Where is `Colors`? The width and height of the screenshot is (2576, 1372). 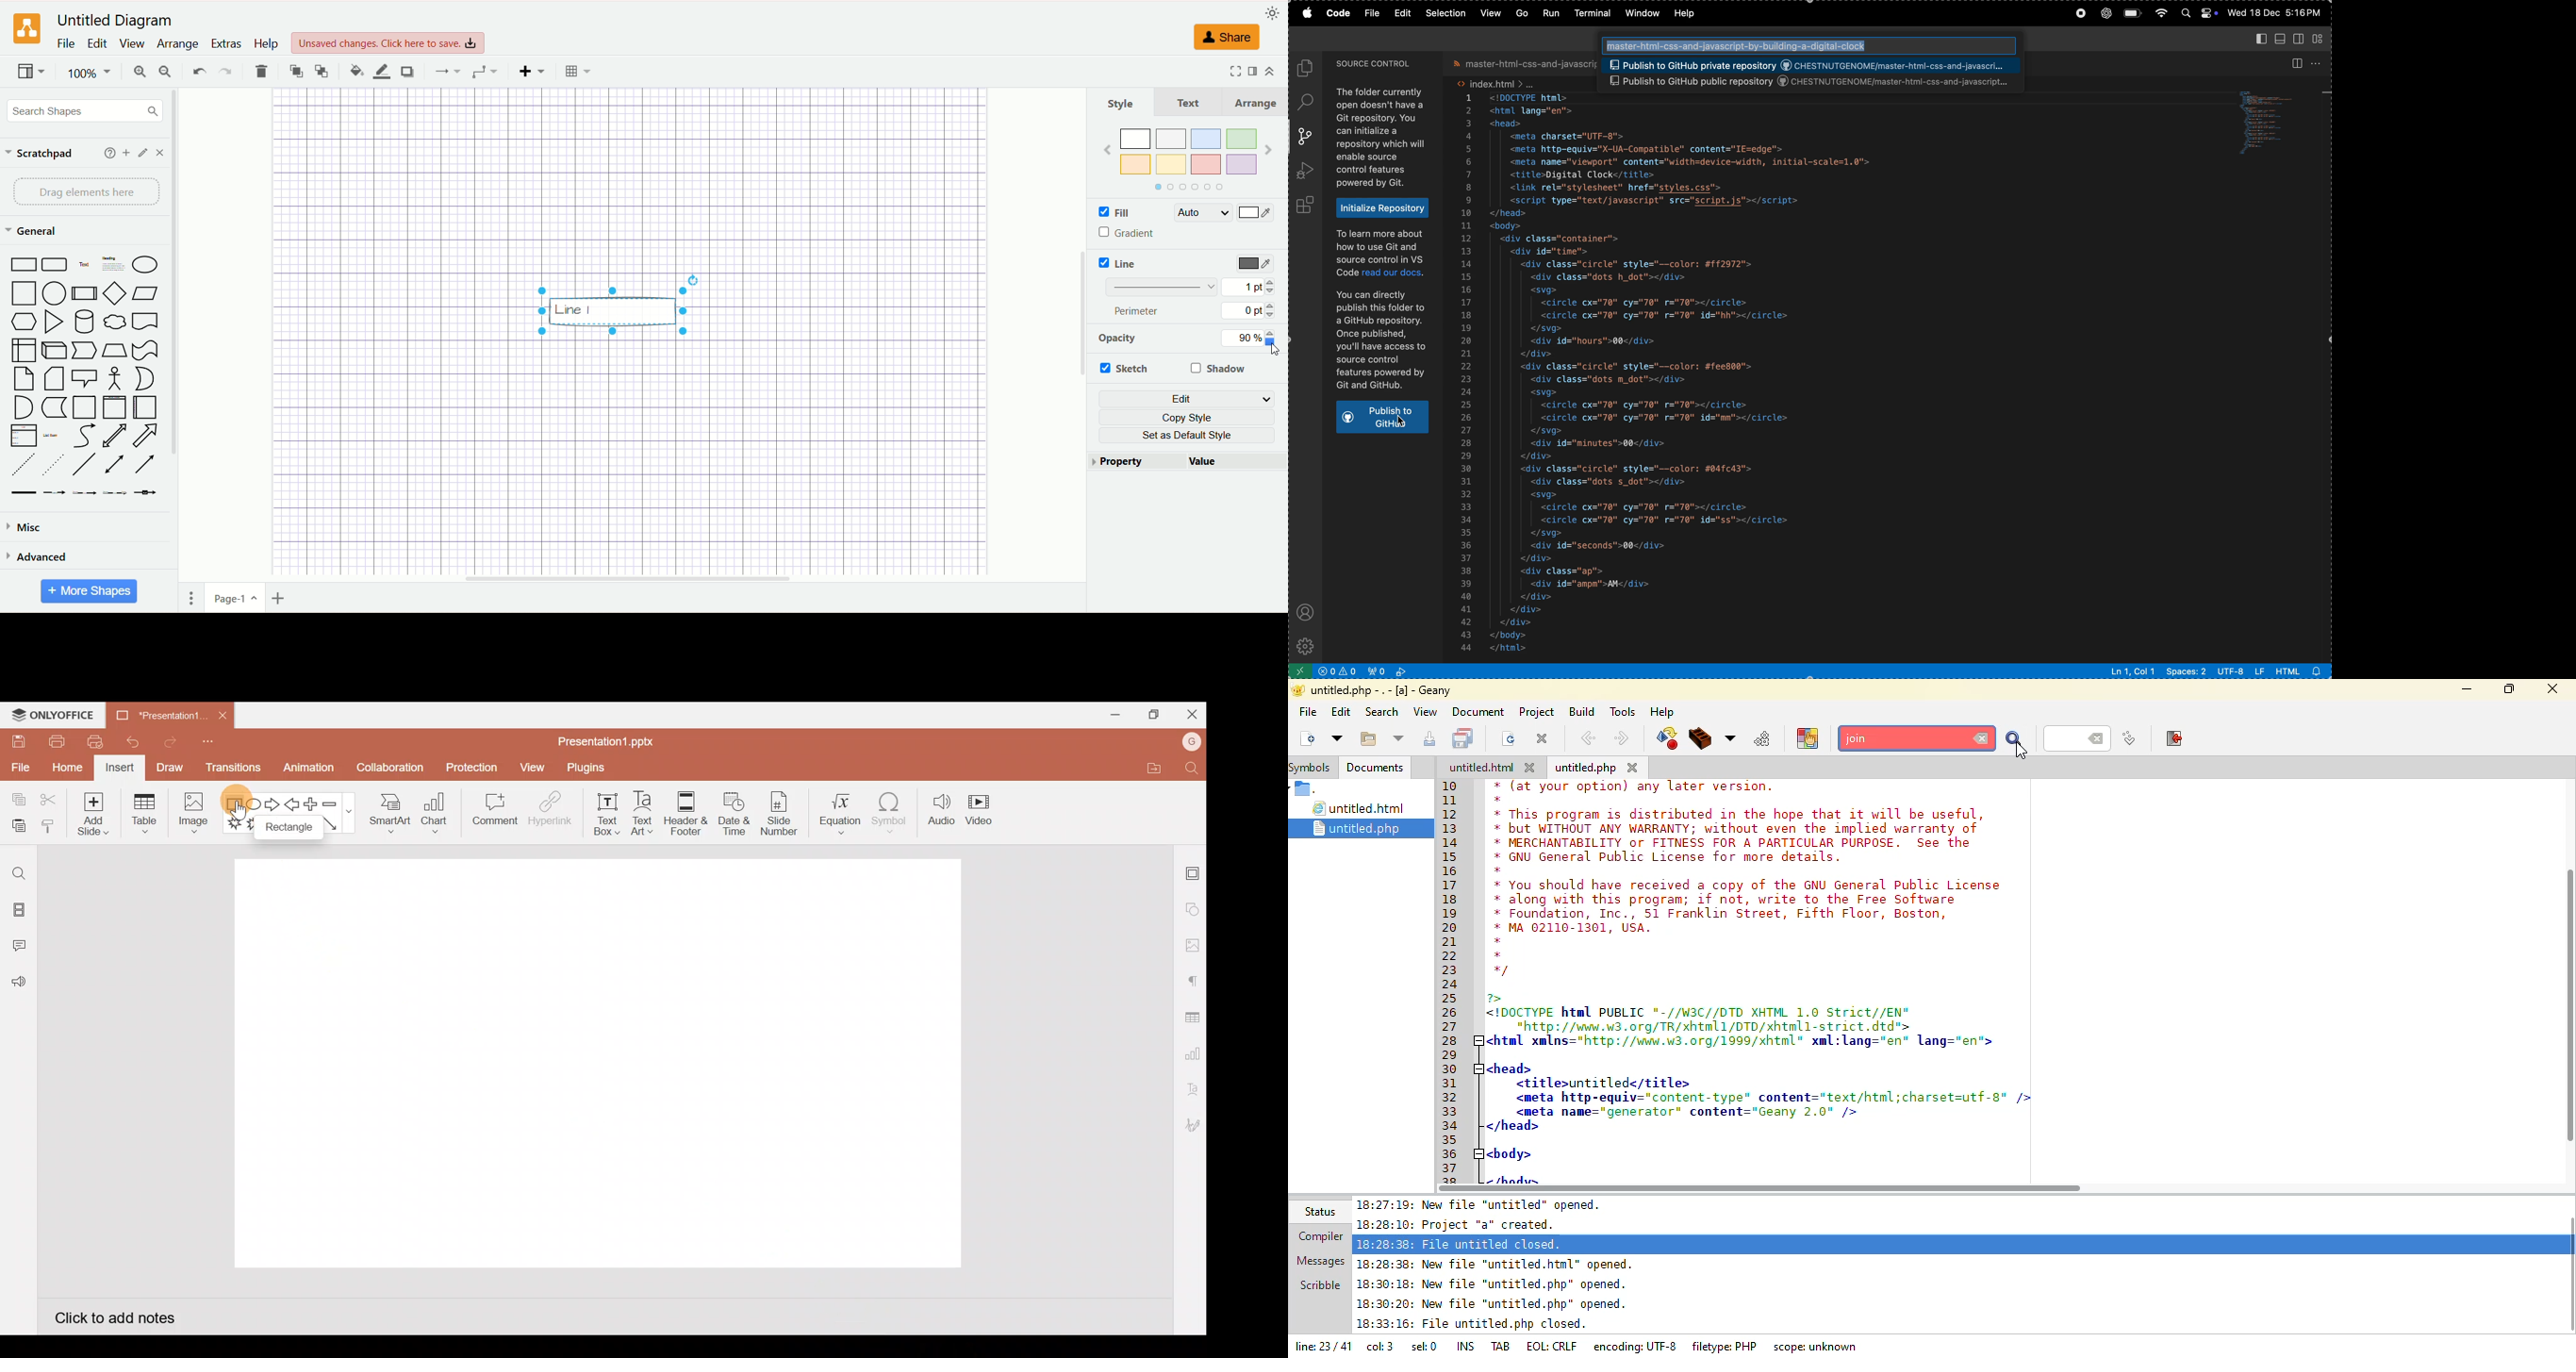 Colors is located at coordinates (1188, 160).